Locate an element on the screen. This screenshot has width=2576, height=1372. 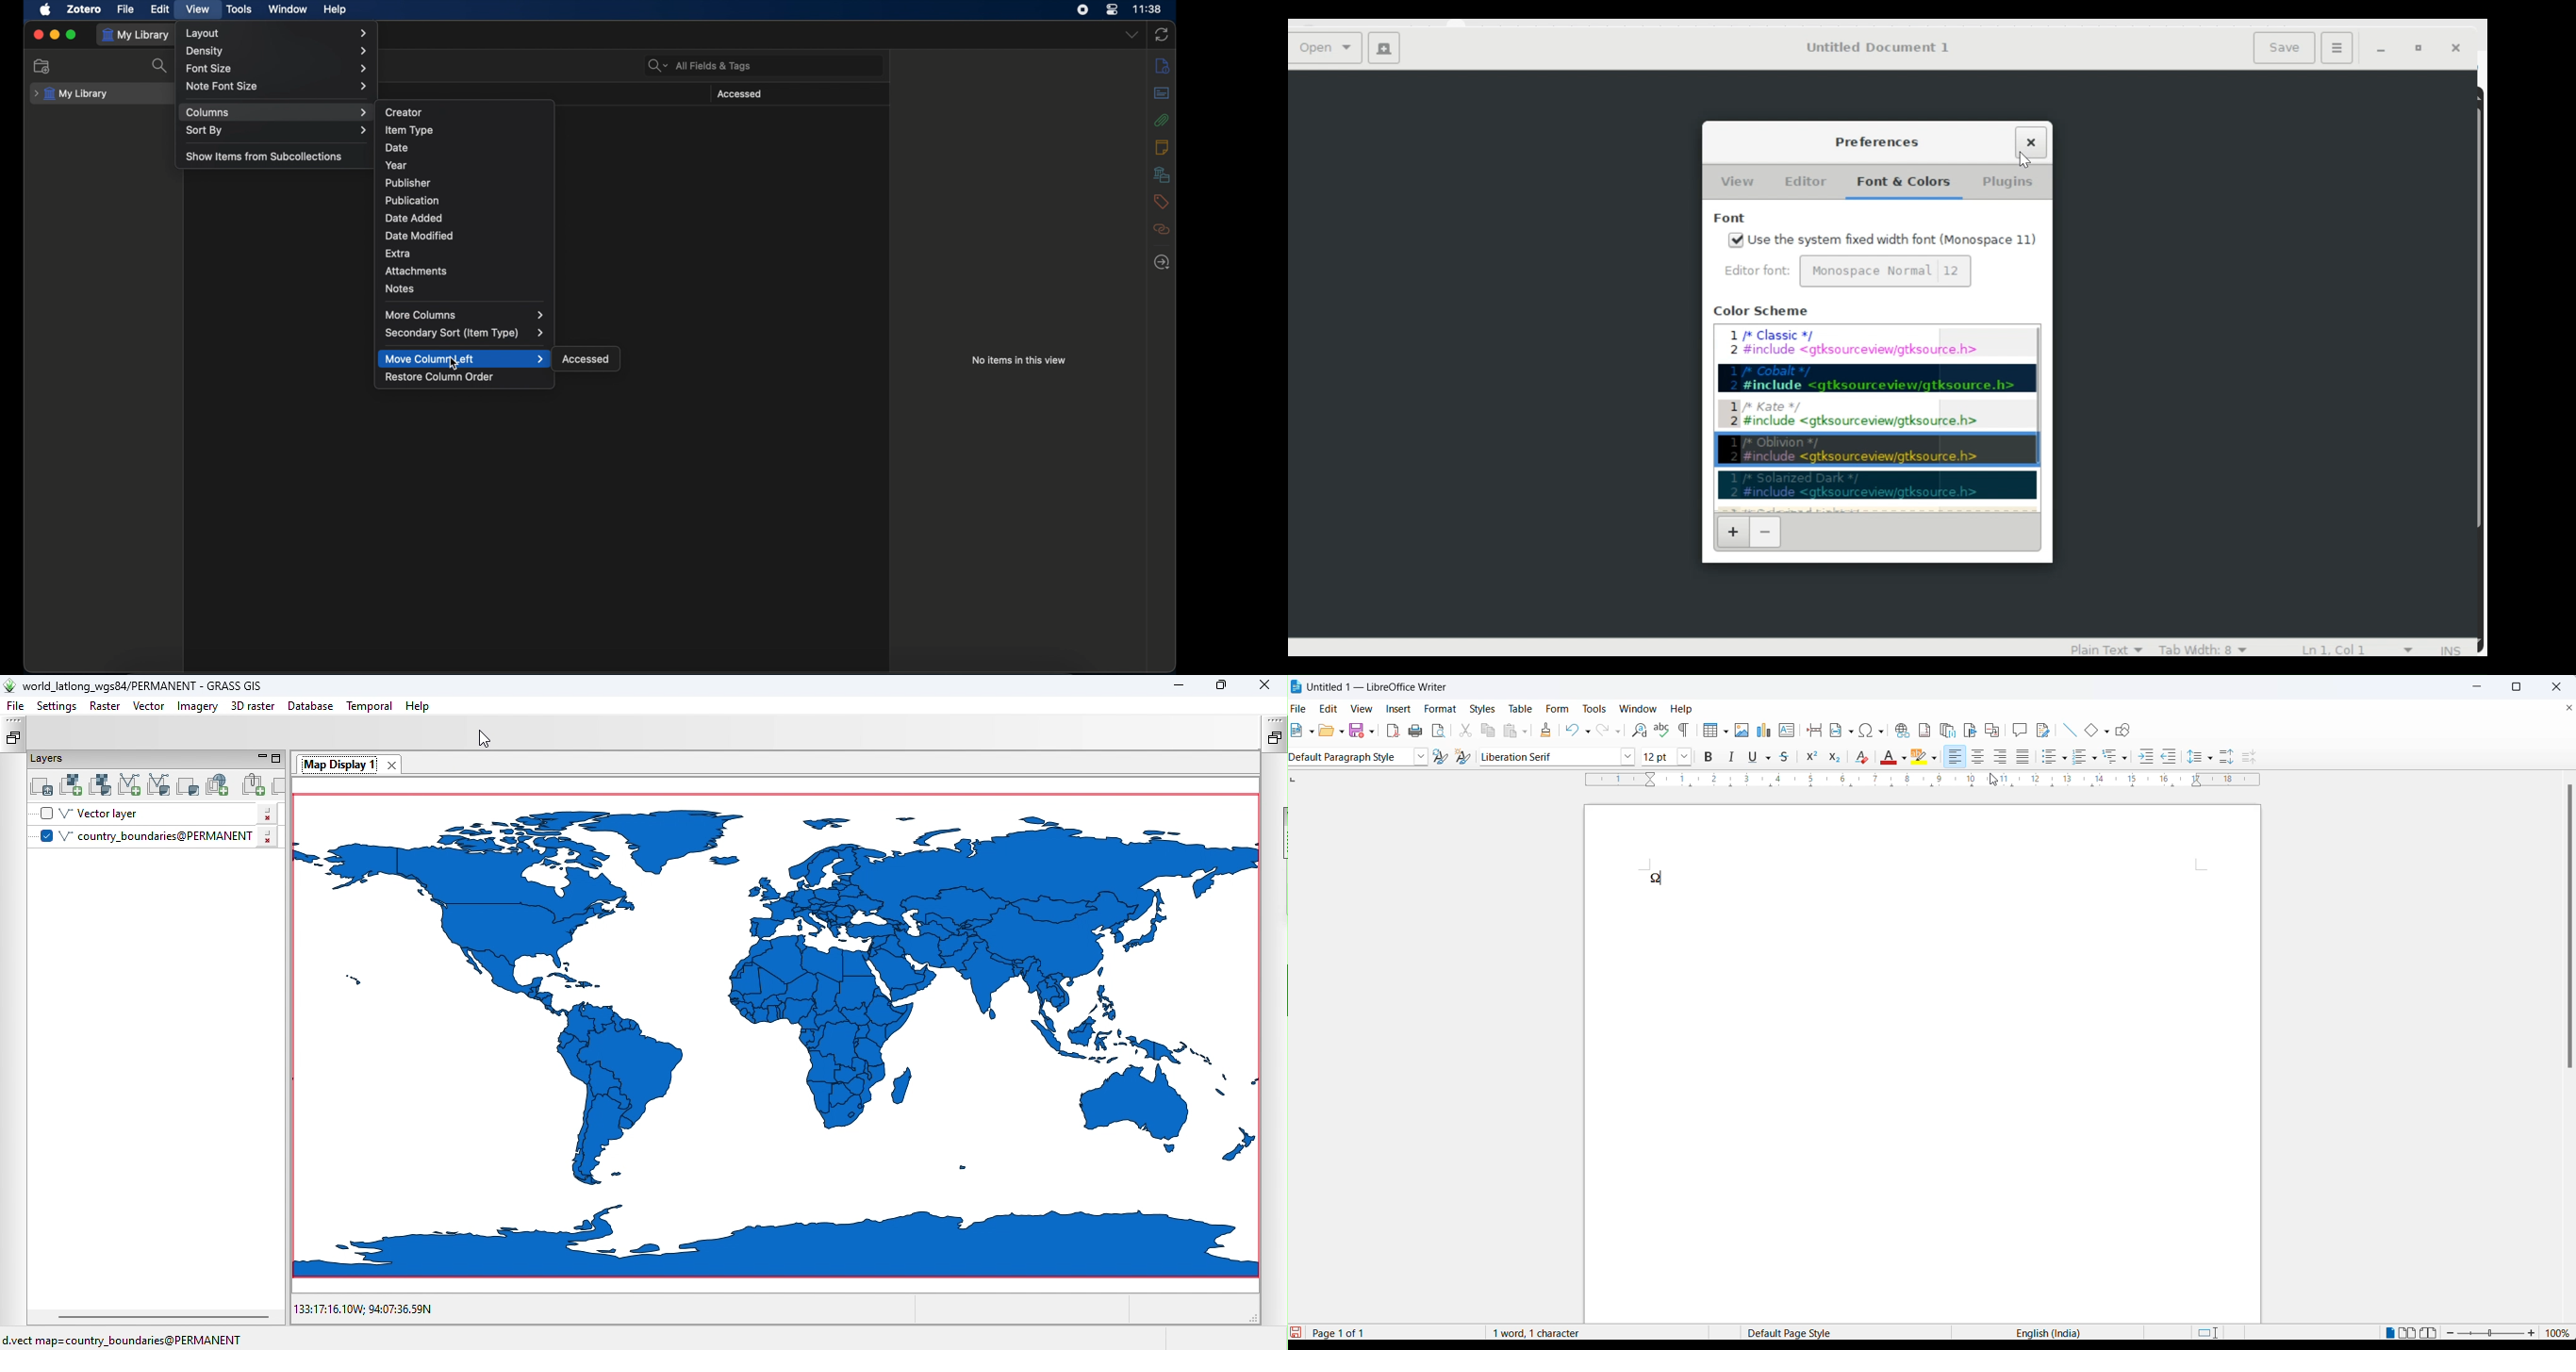
locate is located at coordinates (1163, 262).